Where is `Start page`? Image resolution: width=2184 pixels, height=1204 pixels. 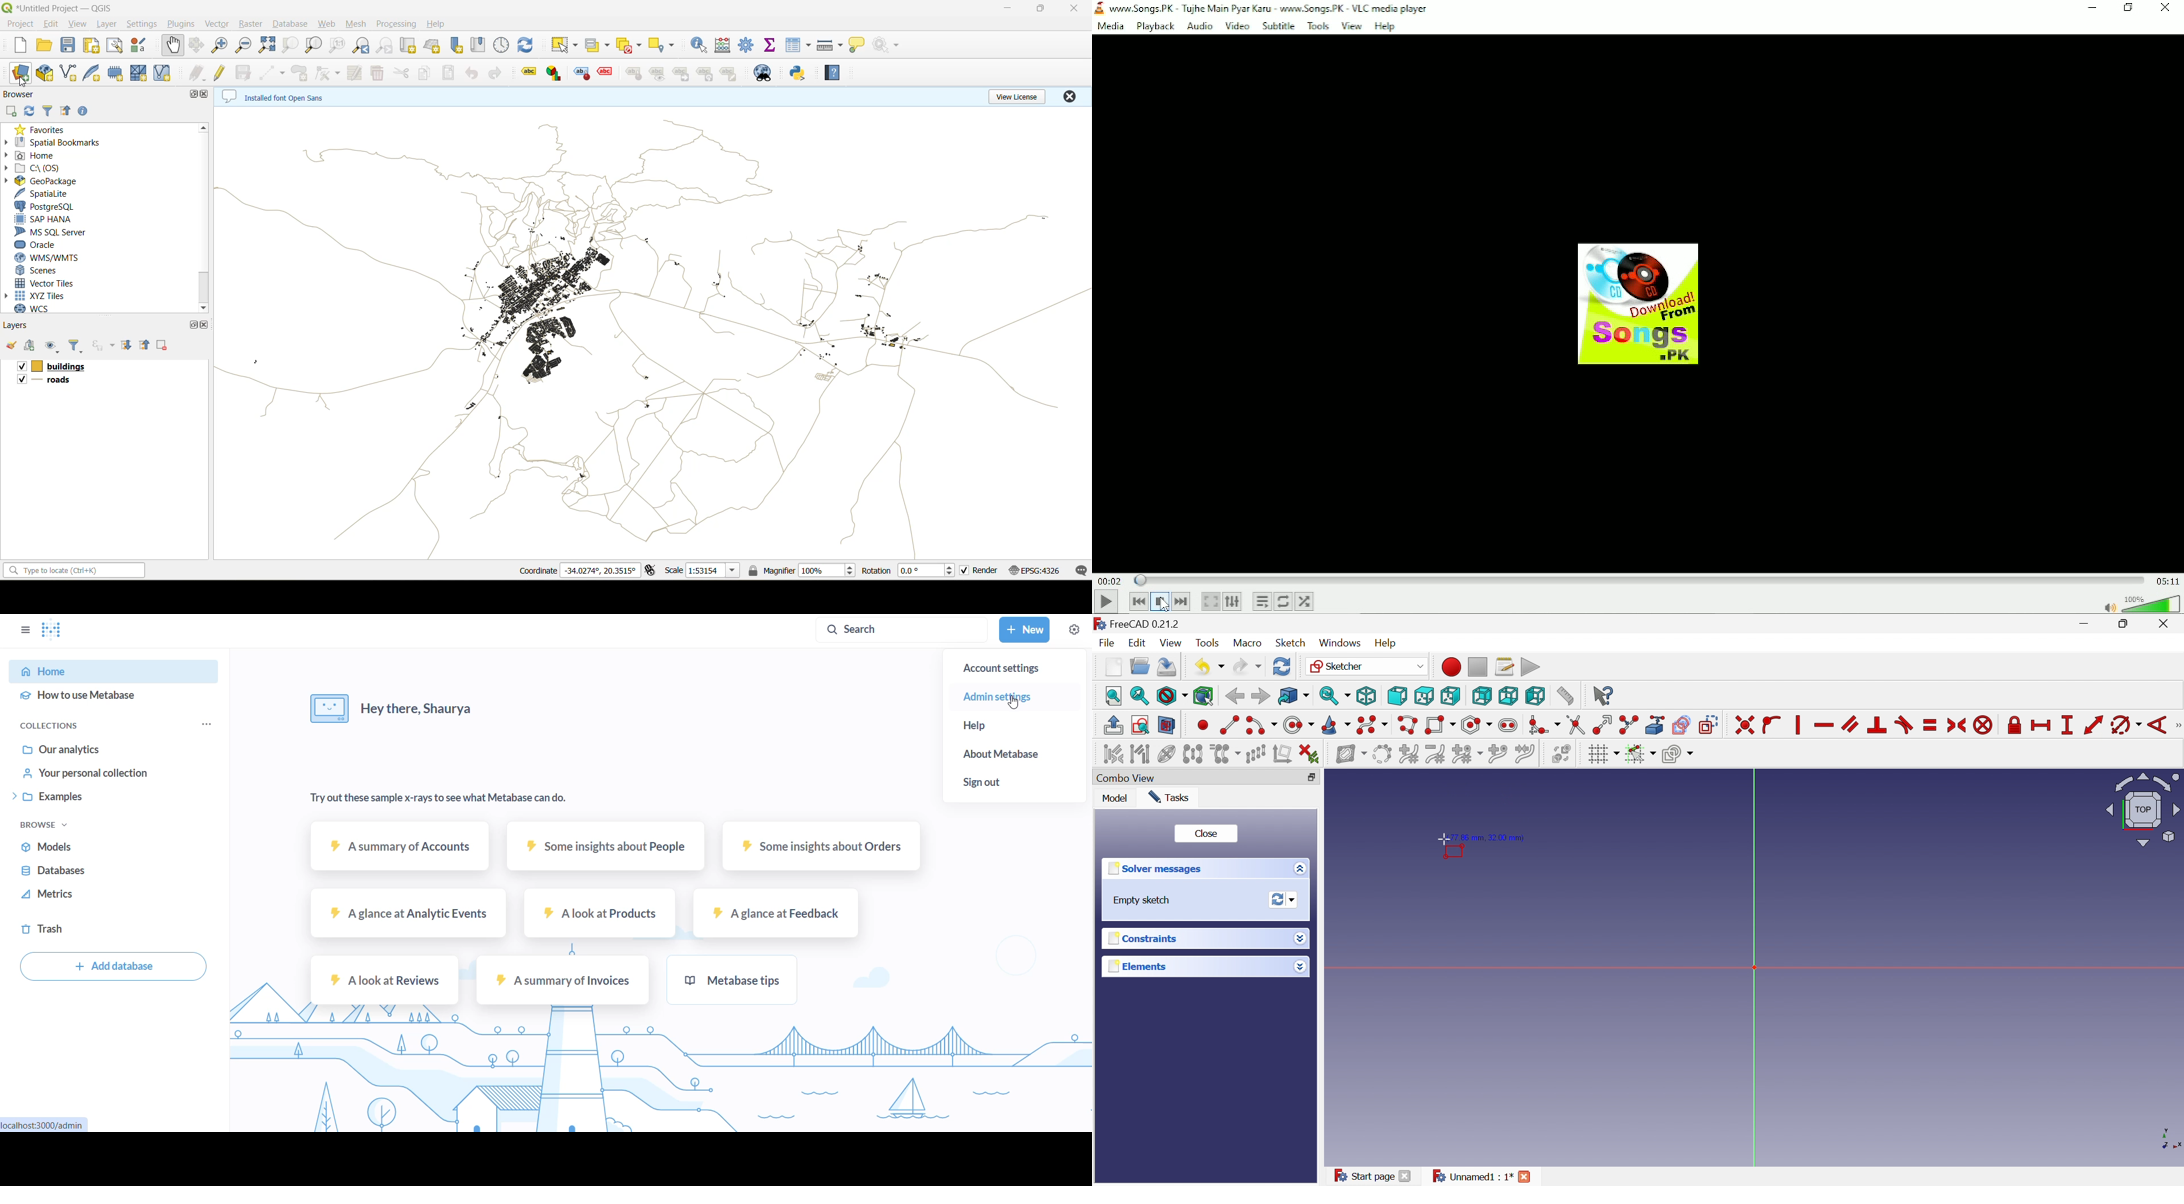
Start page is located at coordinates (1363, 1175).